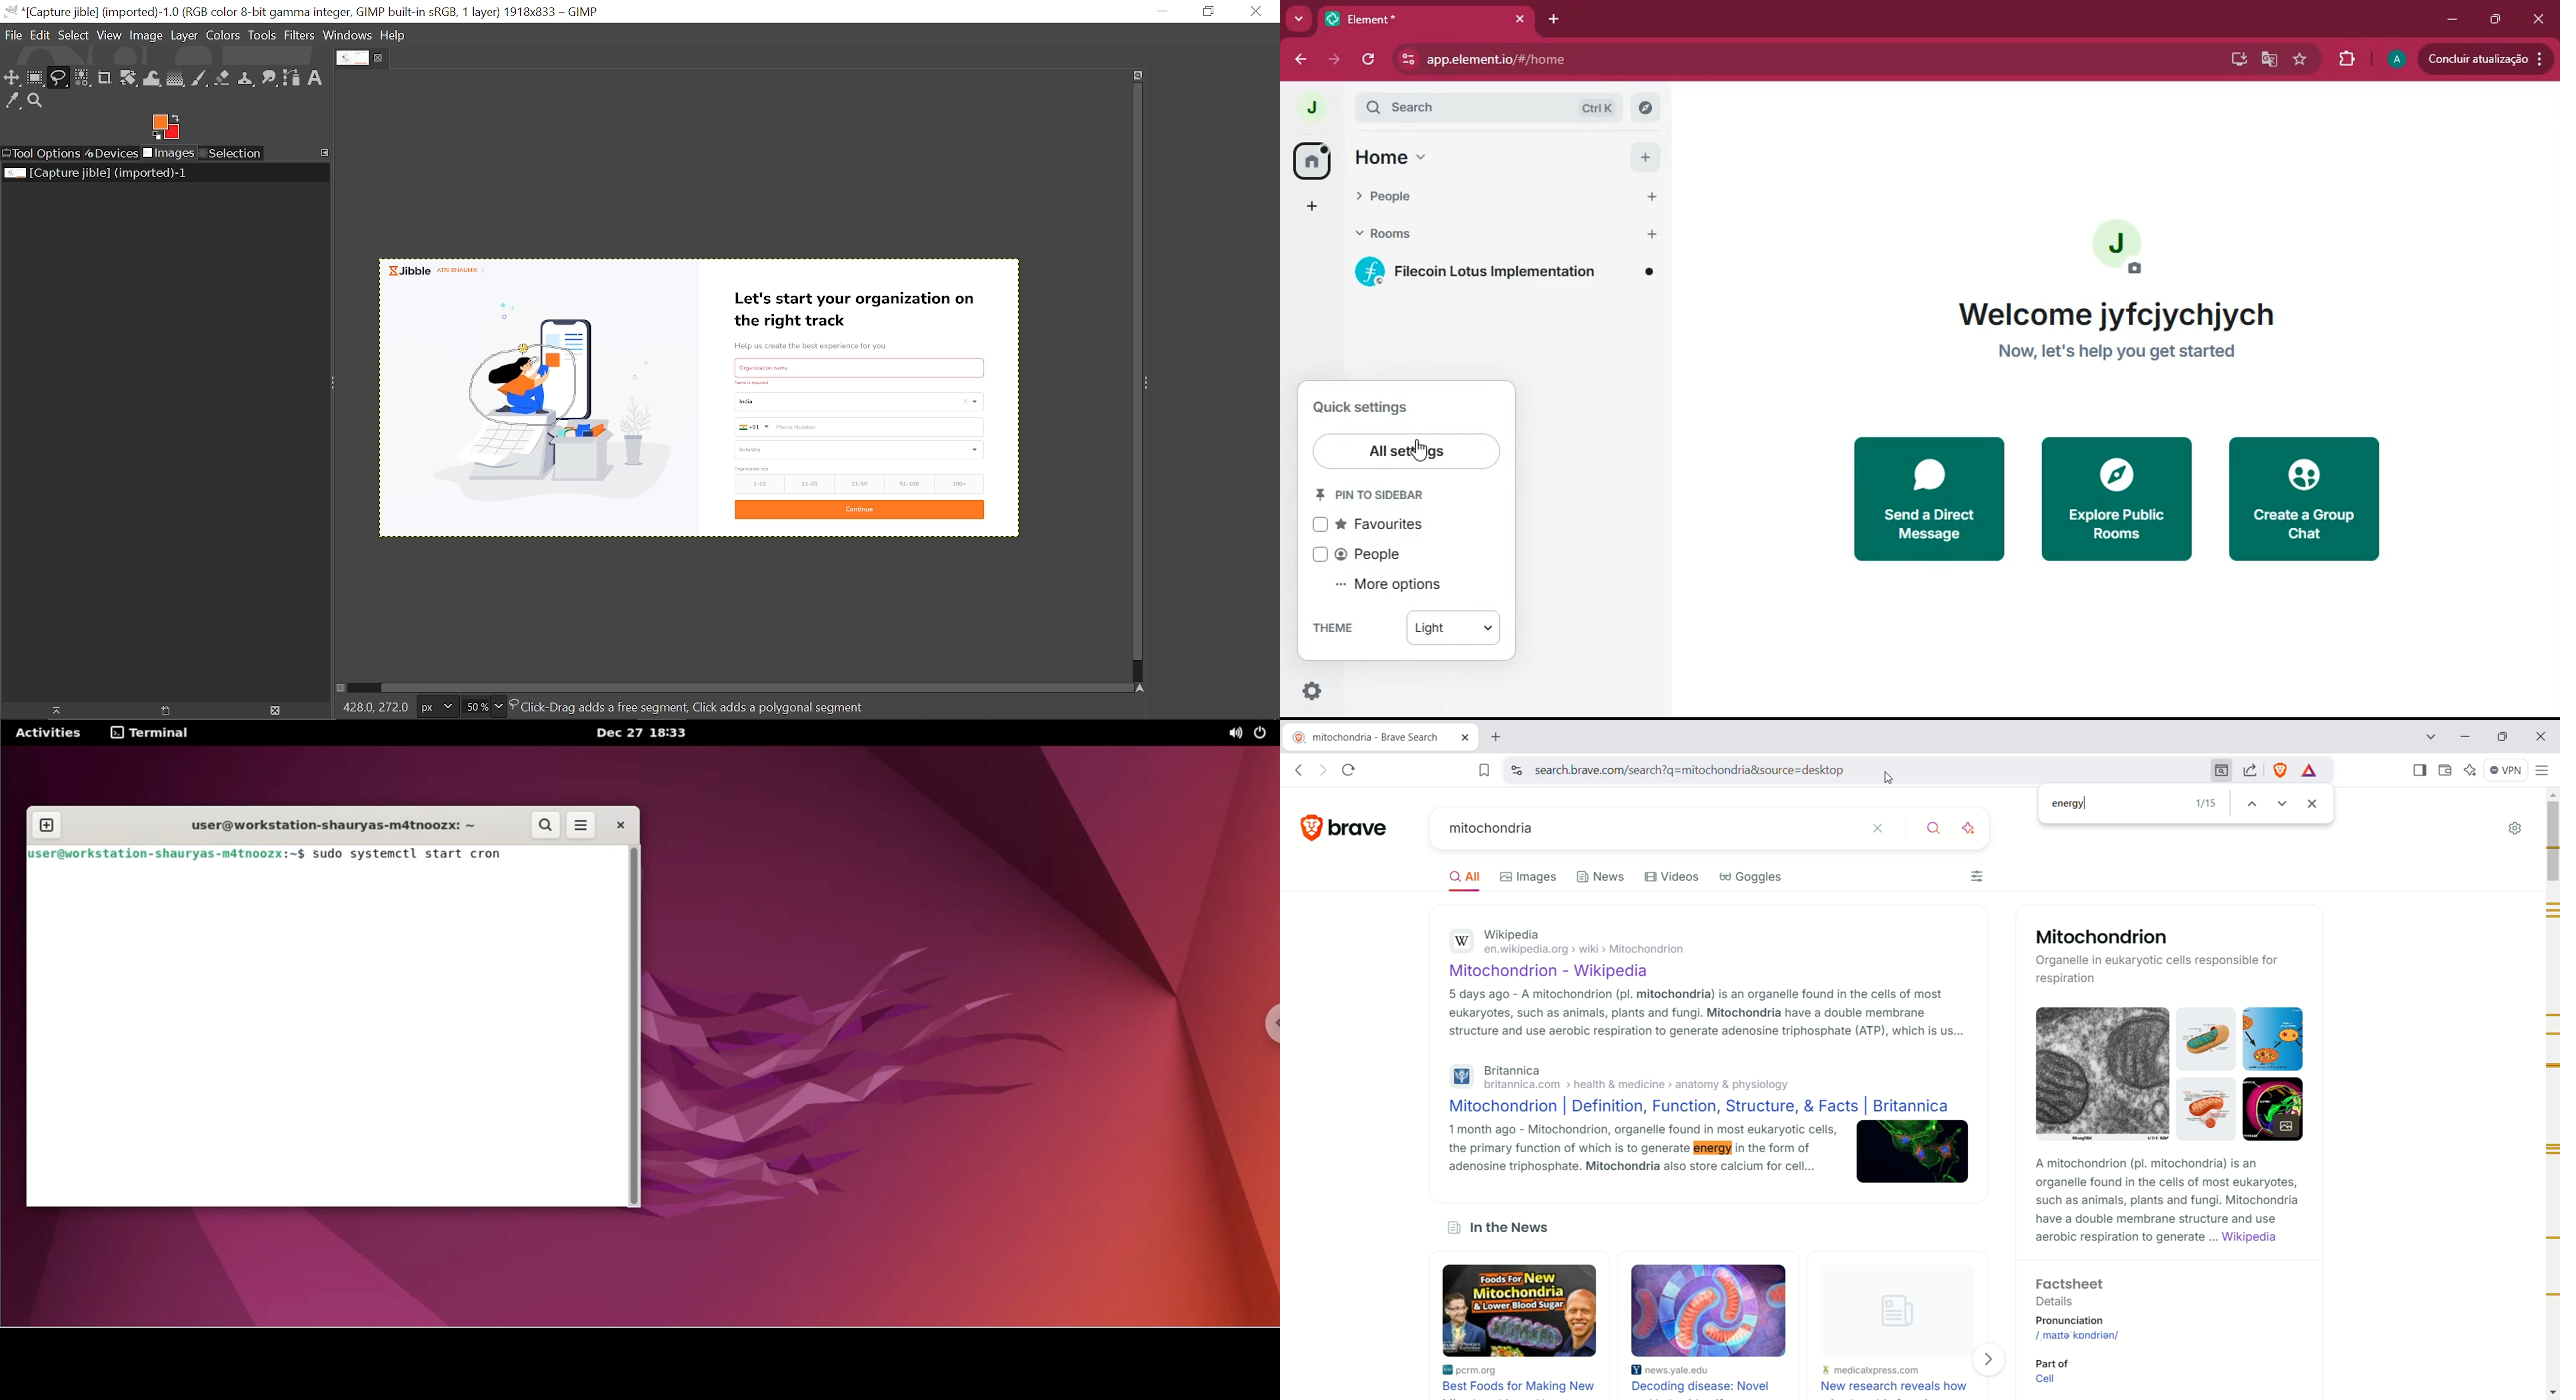 This screenshot has width=2576, height=1400. I want to click on Sidebar menu, so click(1151, 381).